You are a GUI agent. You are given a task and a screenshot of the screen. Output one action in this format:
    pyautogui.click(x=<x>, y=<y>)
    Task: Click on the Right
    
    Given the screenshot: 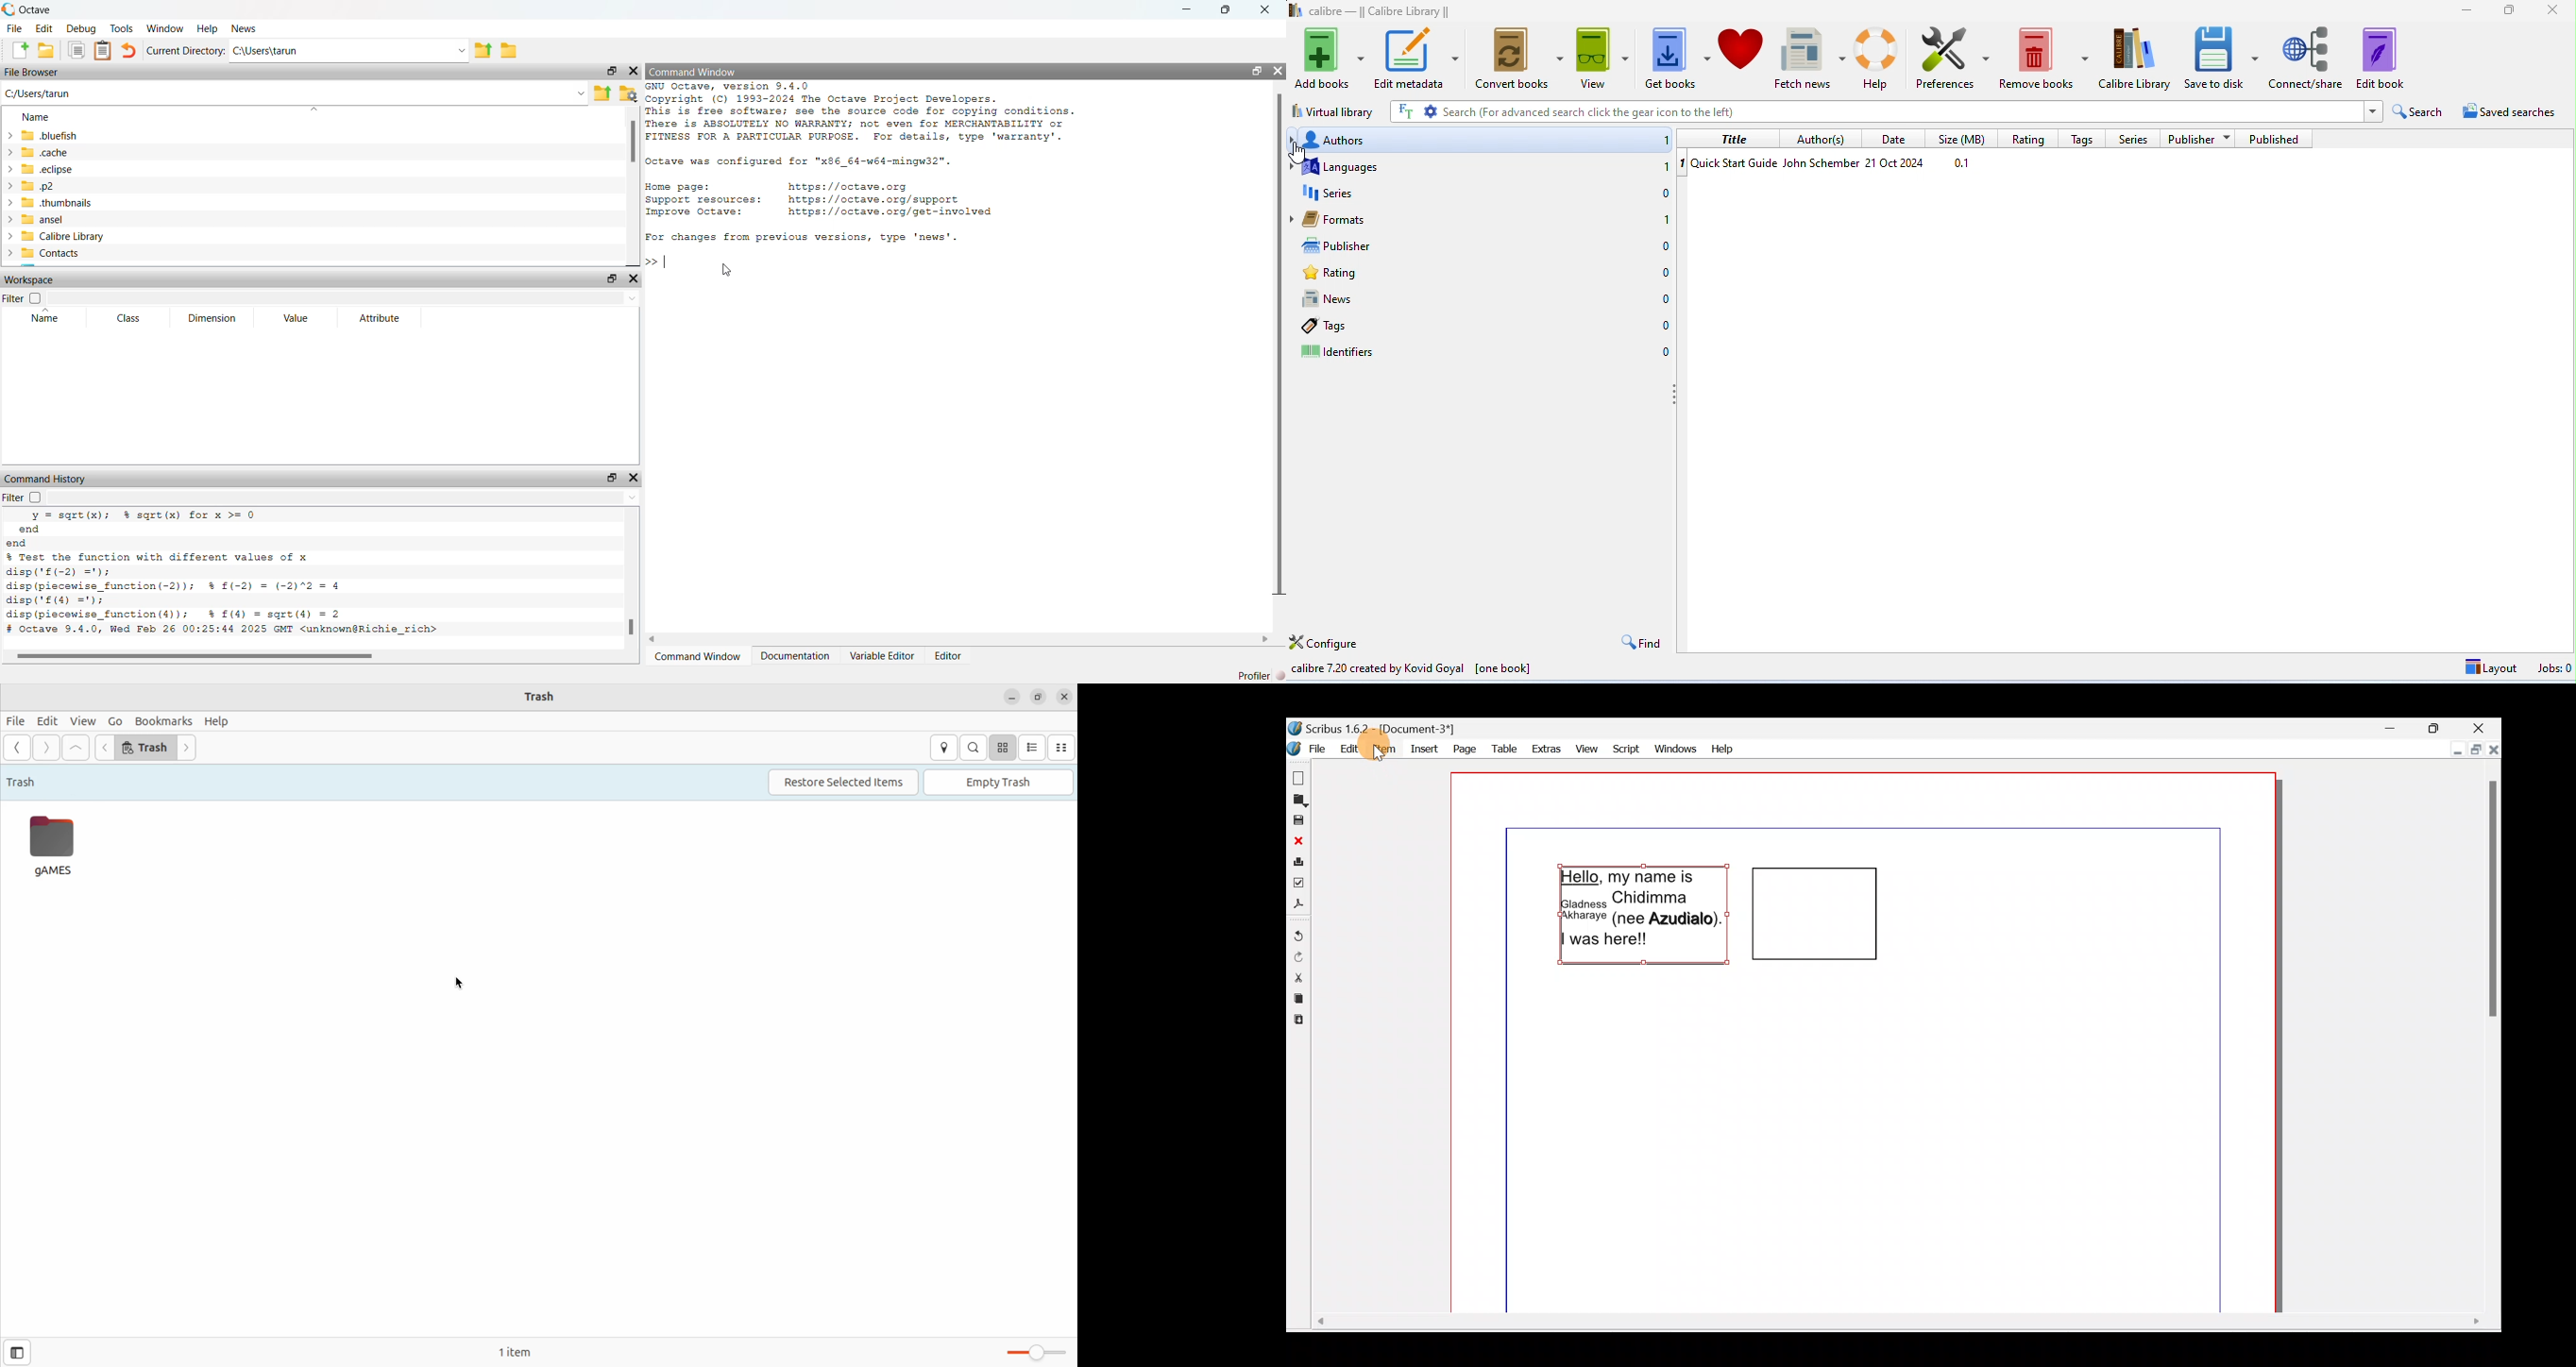 What is the action you would take?
    pyautogui.click(x=1267, y=637)
    